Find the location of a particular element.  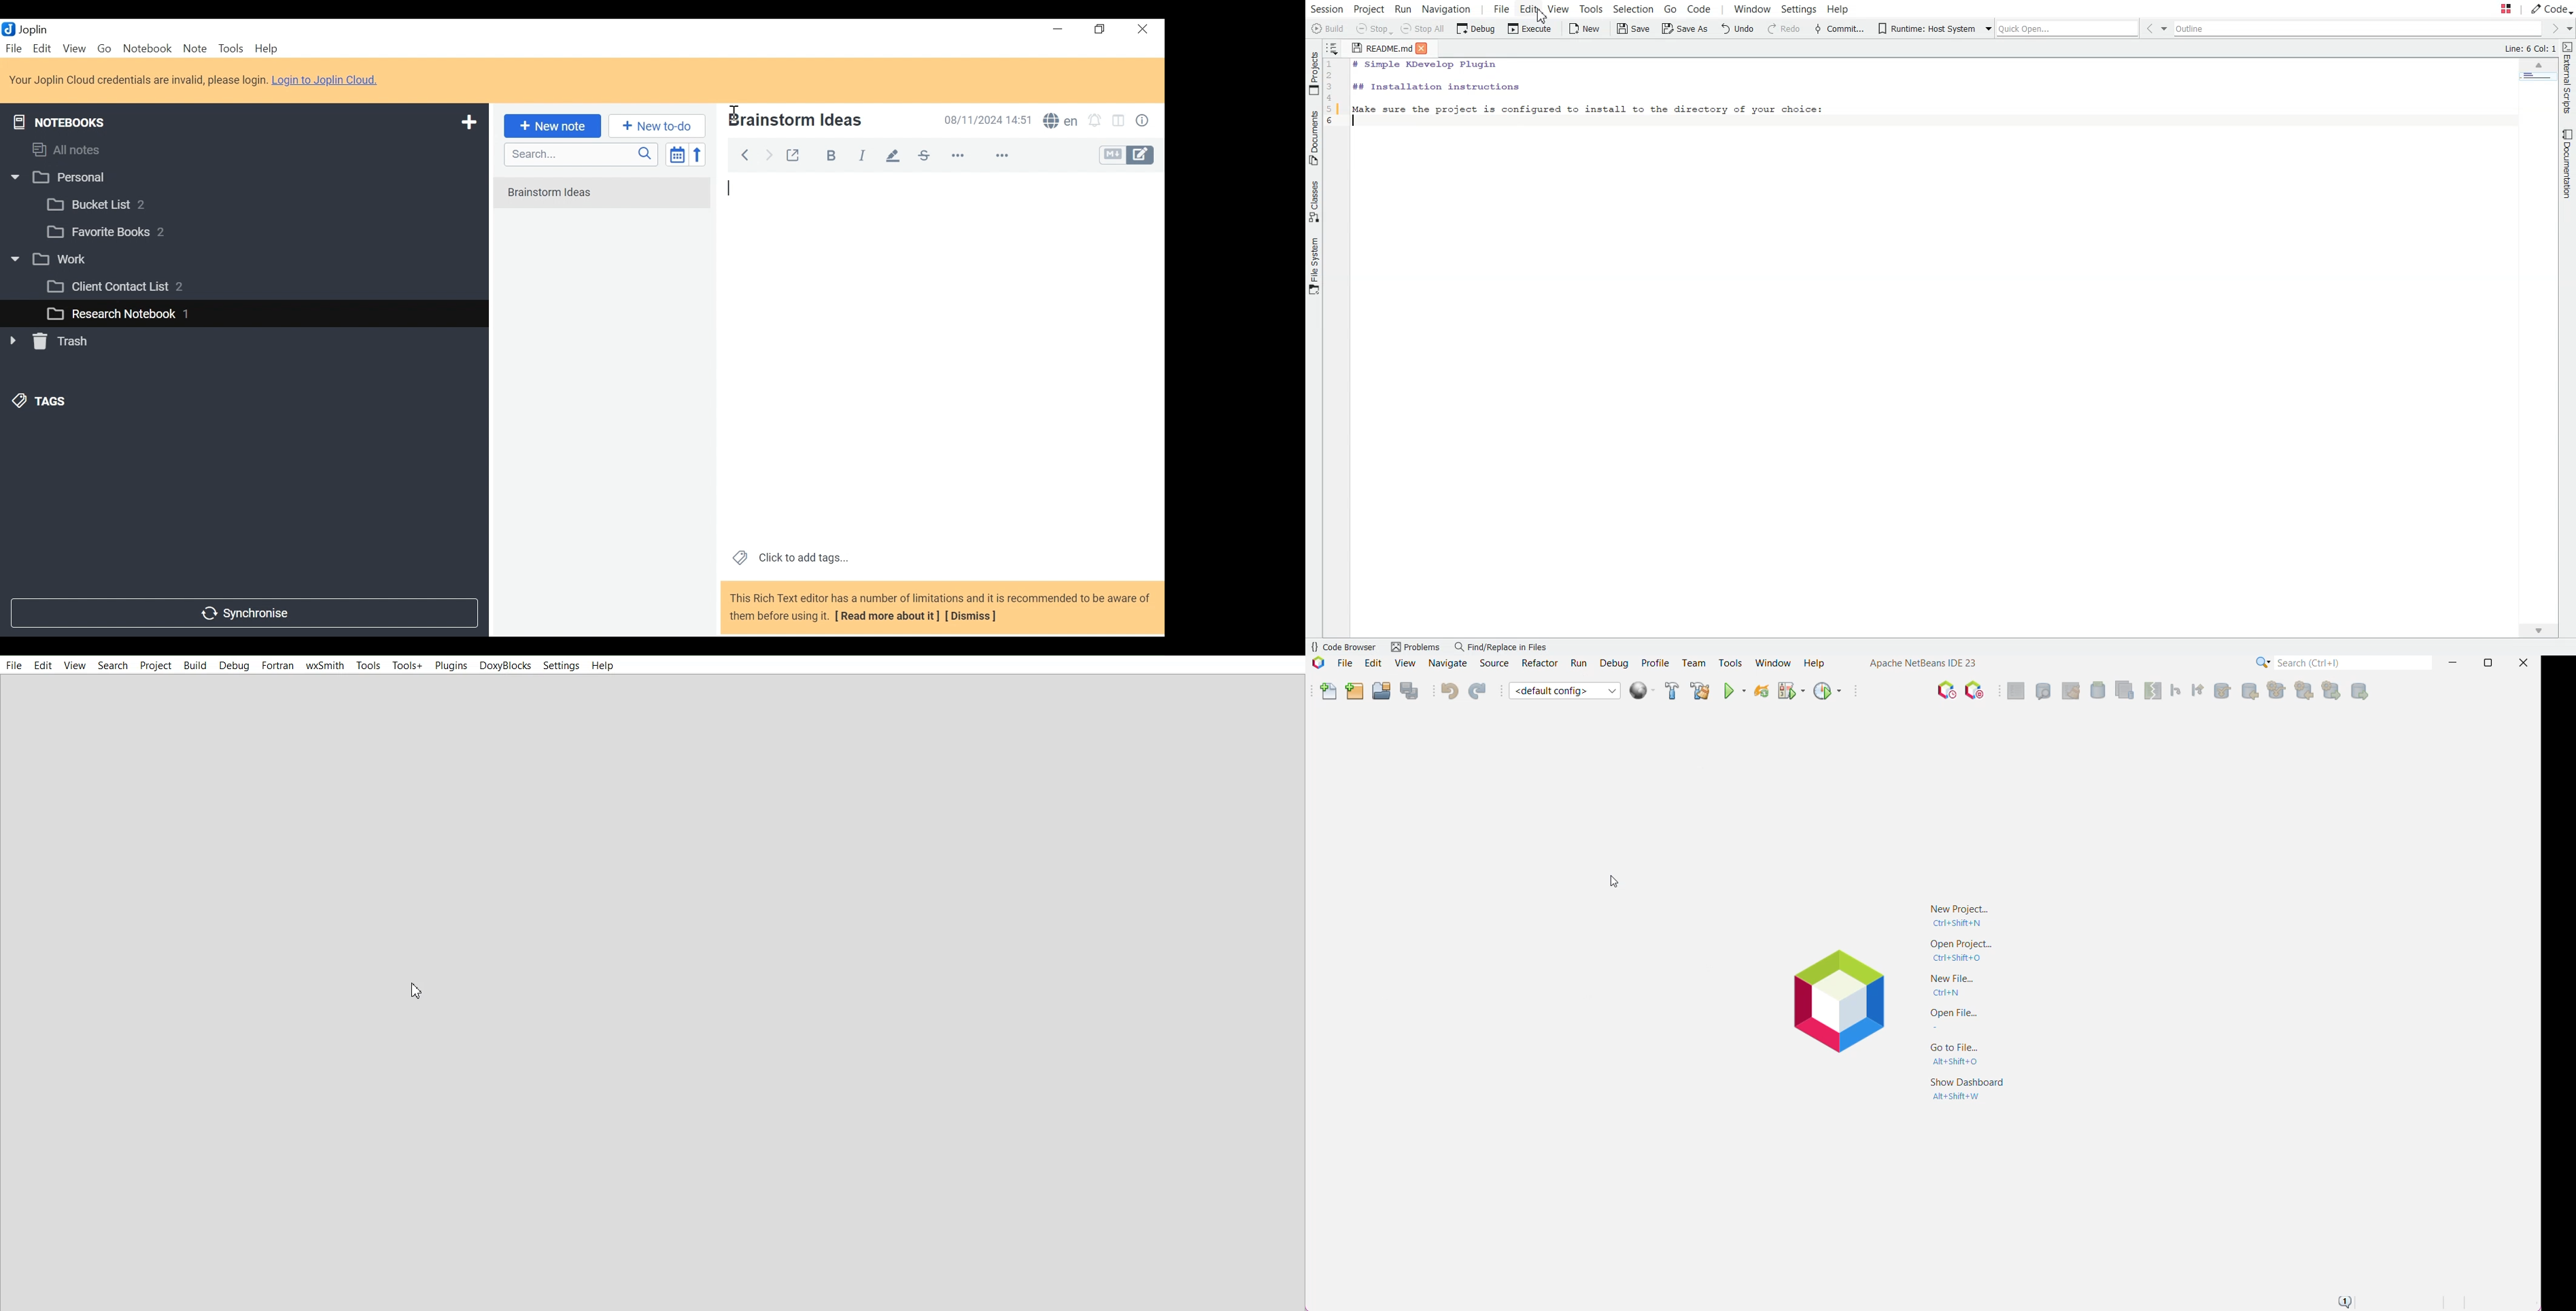

File is located at coordinates (15, 48).